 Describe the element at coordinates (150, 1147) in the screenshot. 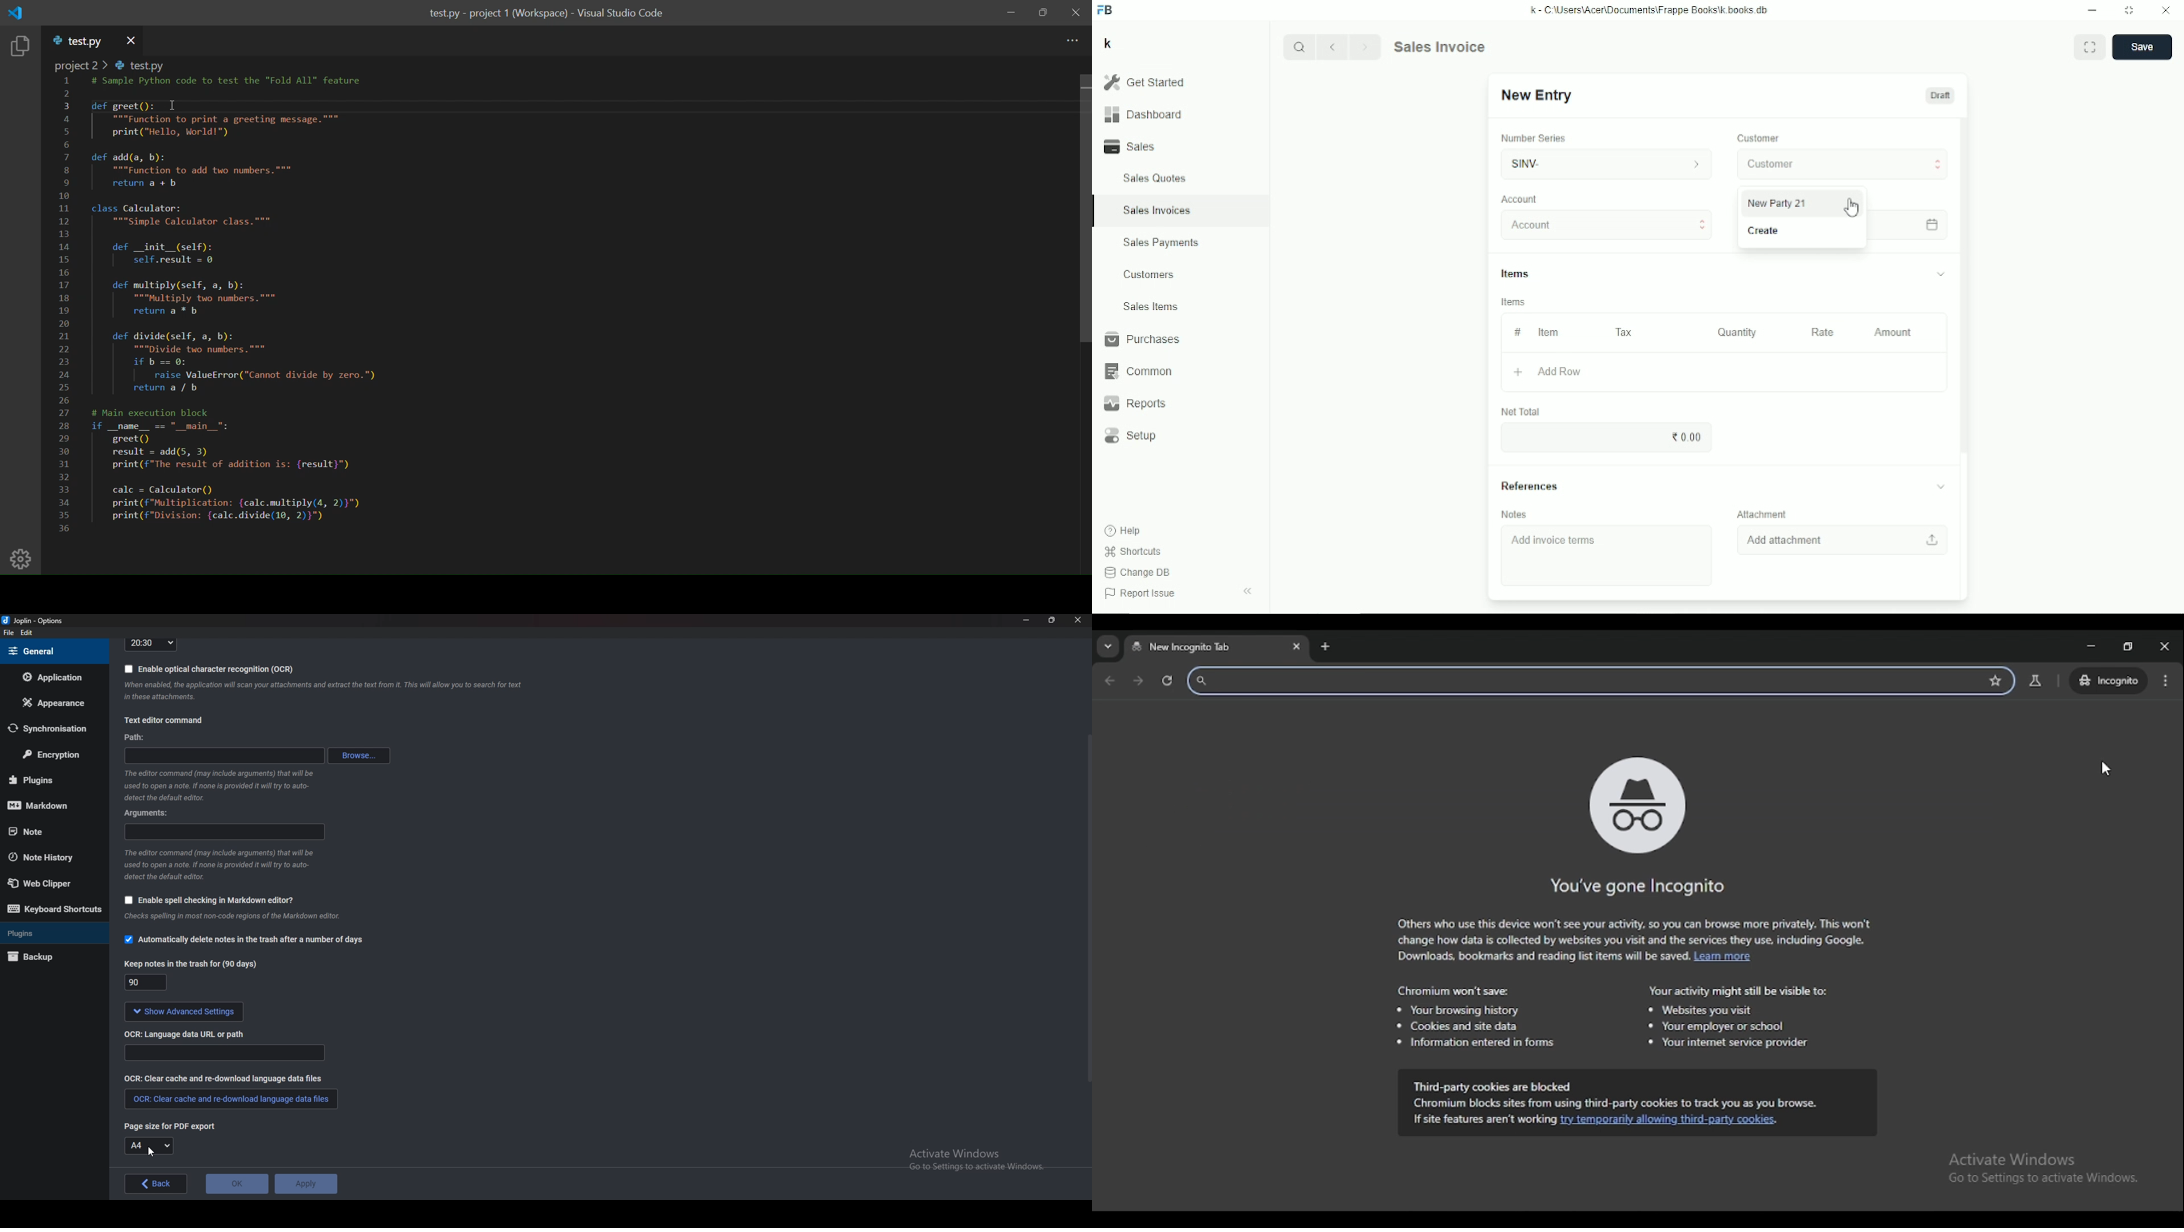

I see `a4` at that location.